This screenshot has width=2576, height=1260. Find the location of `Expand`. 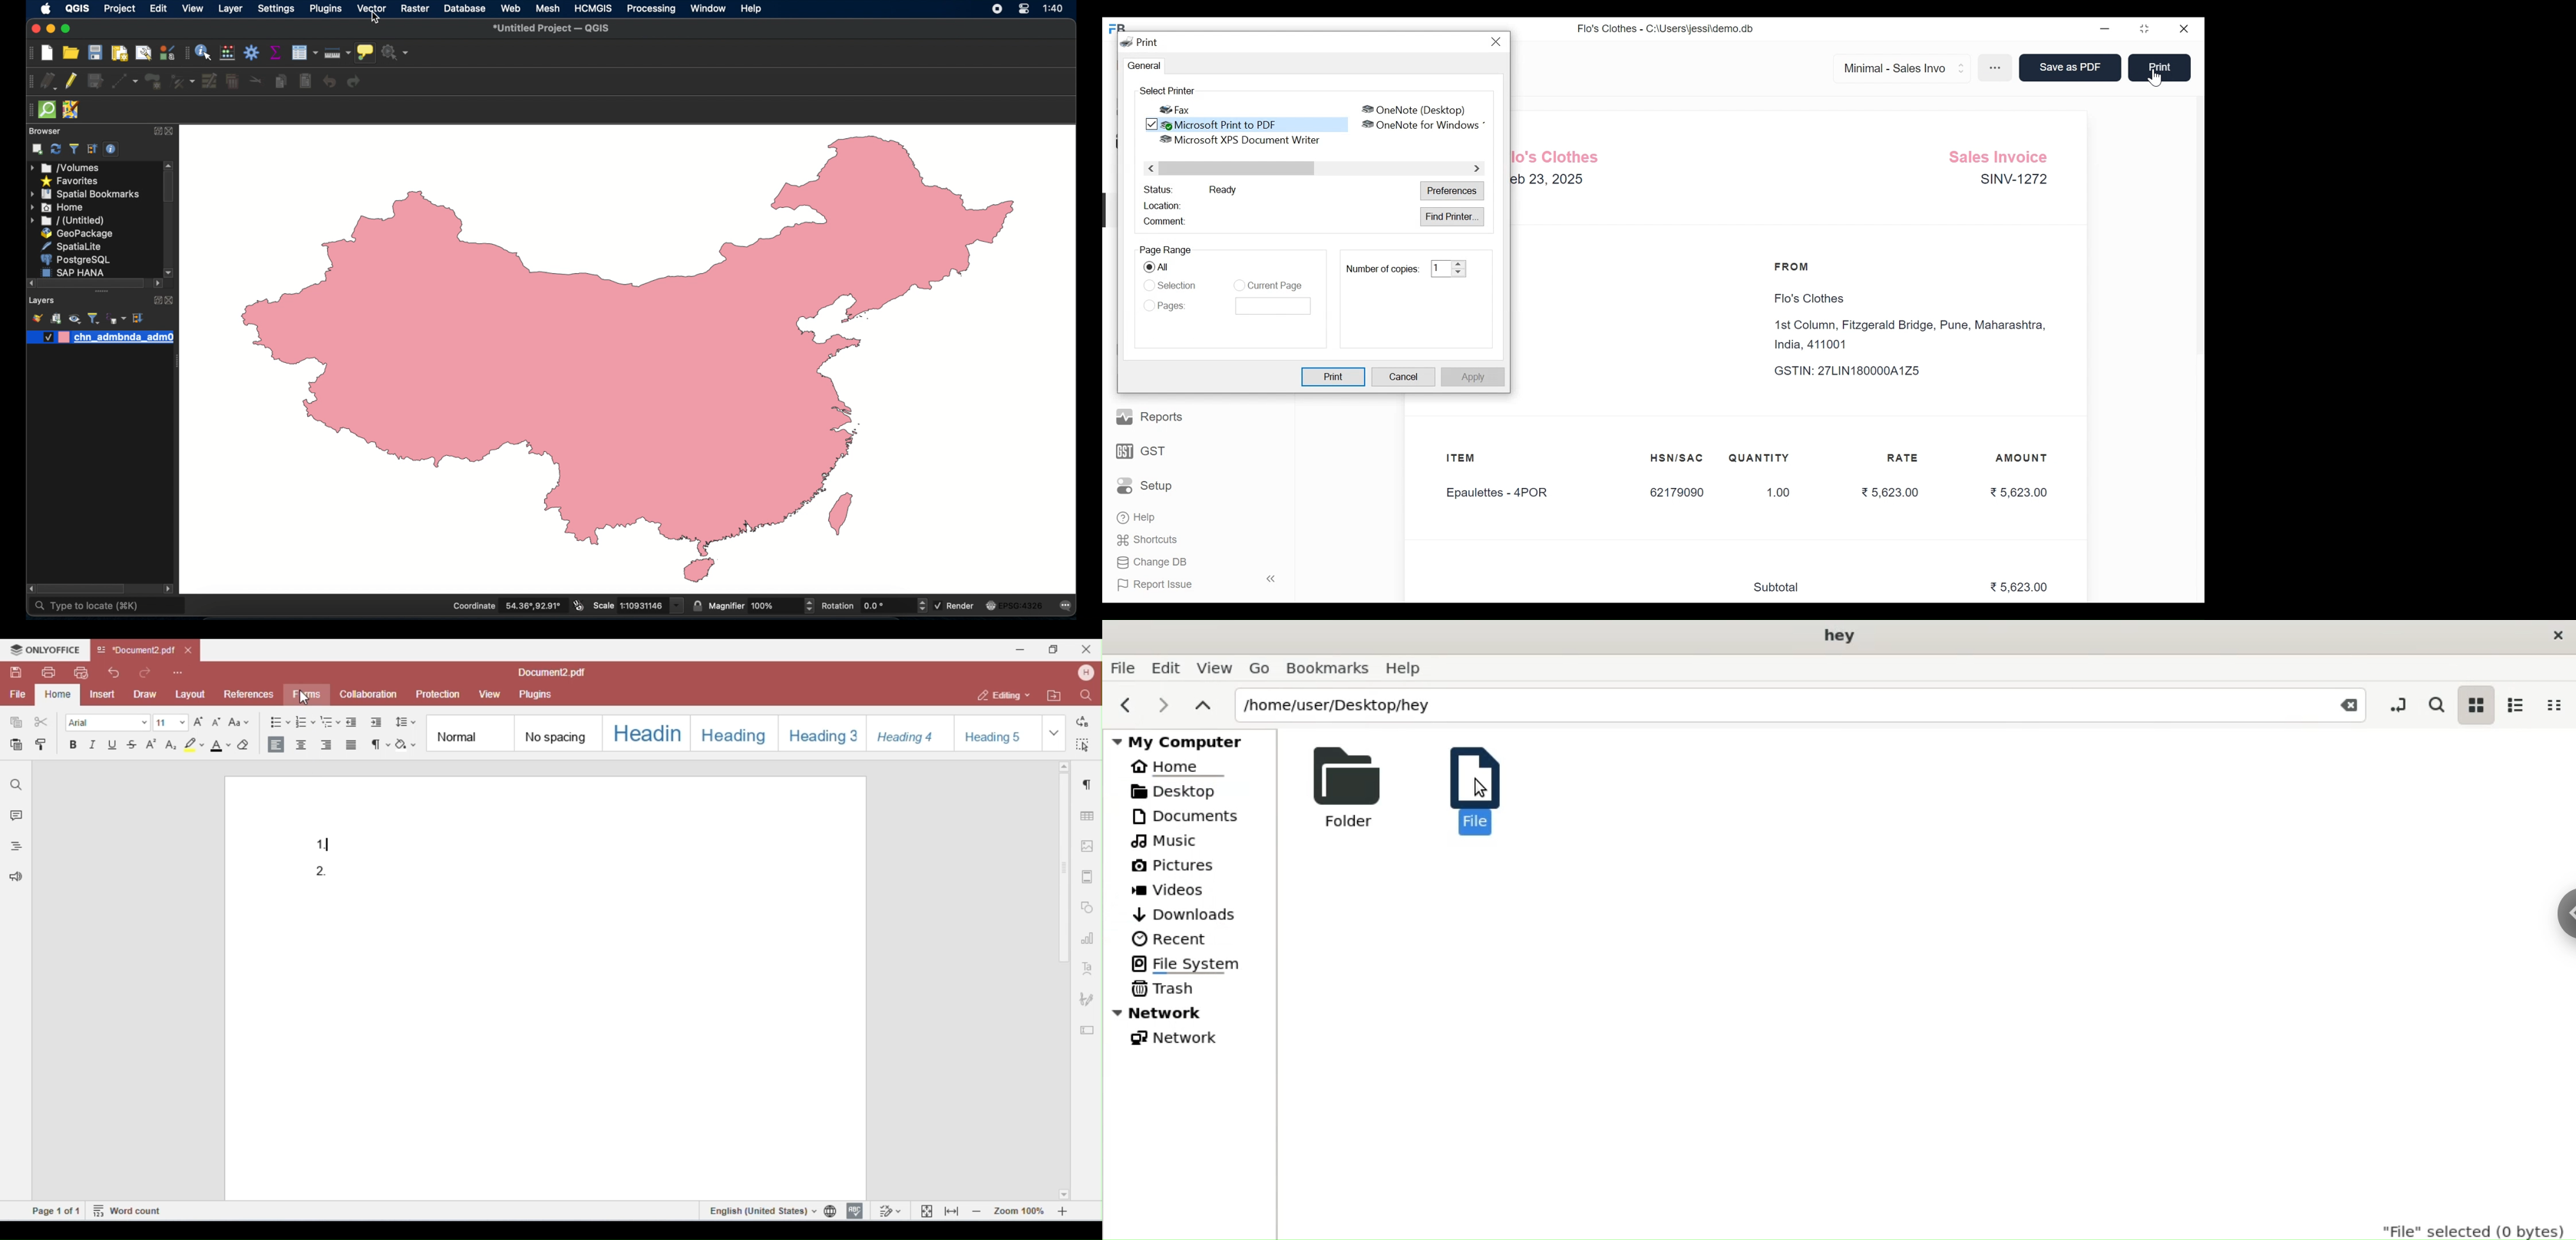

Expand is located at coordinates (1459, 268).